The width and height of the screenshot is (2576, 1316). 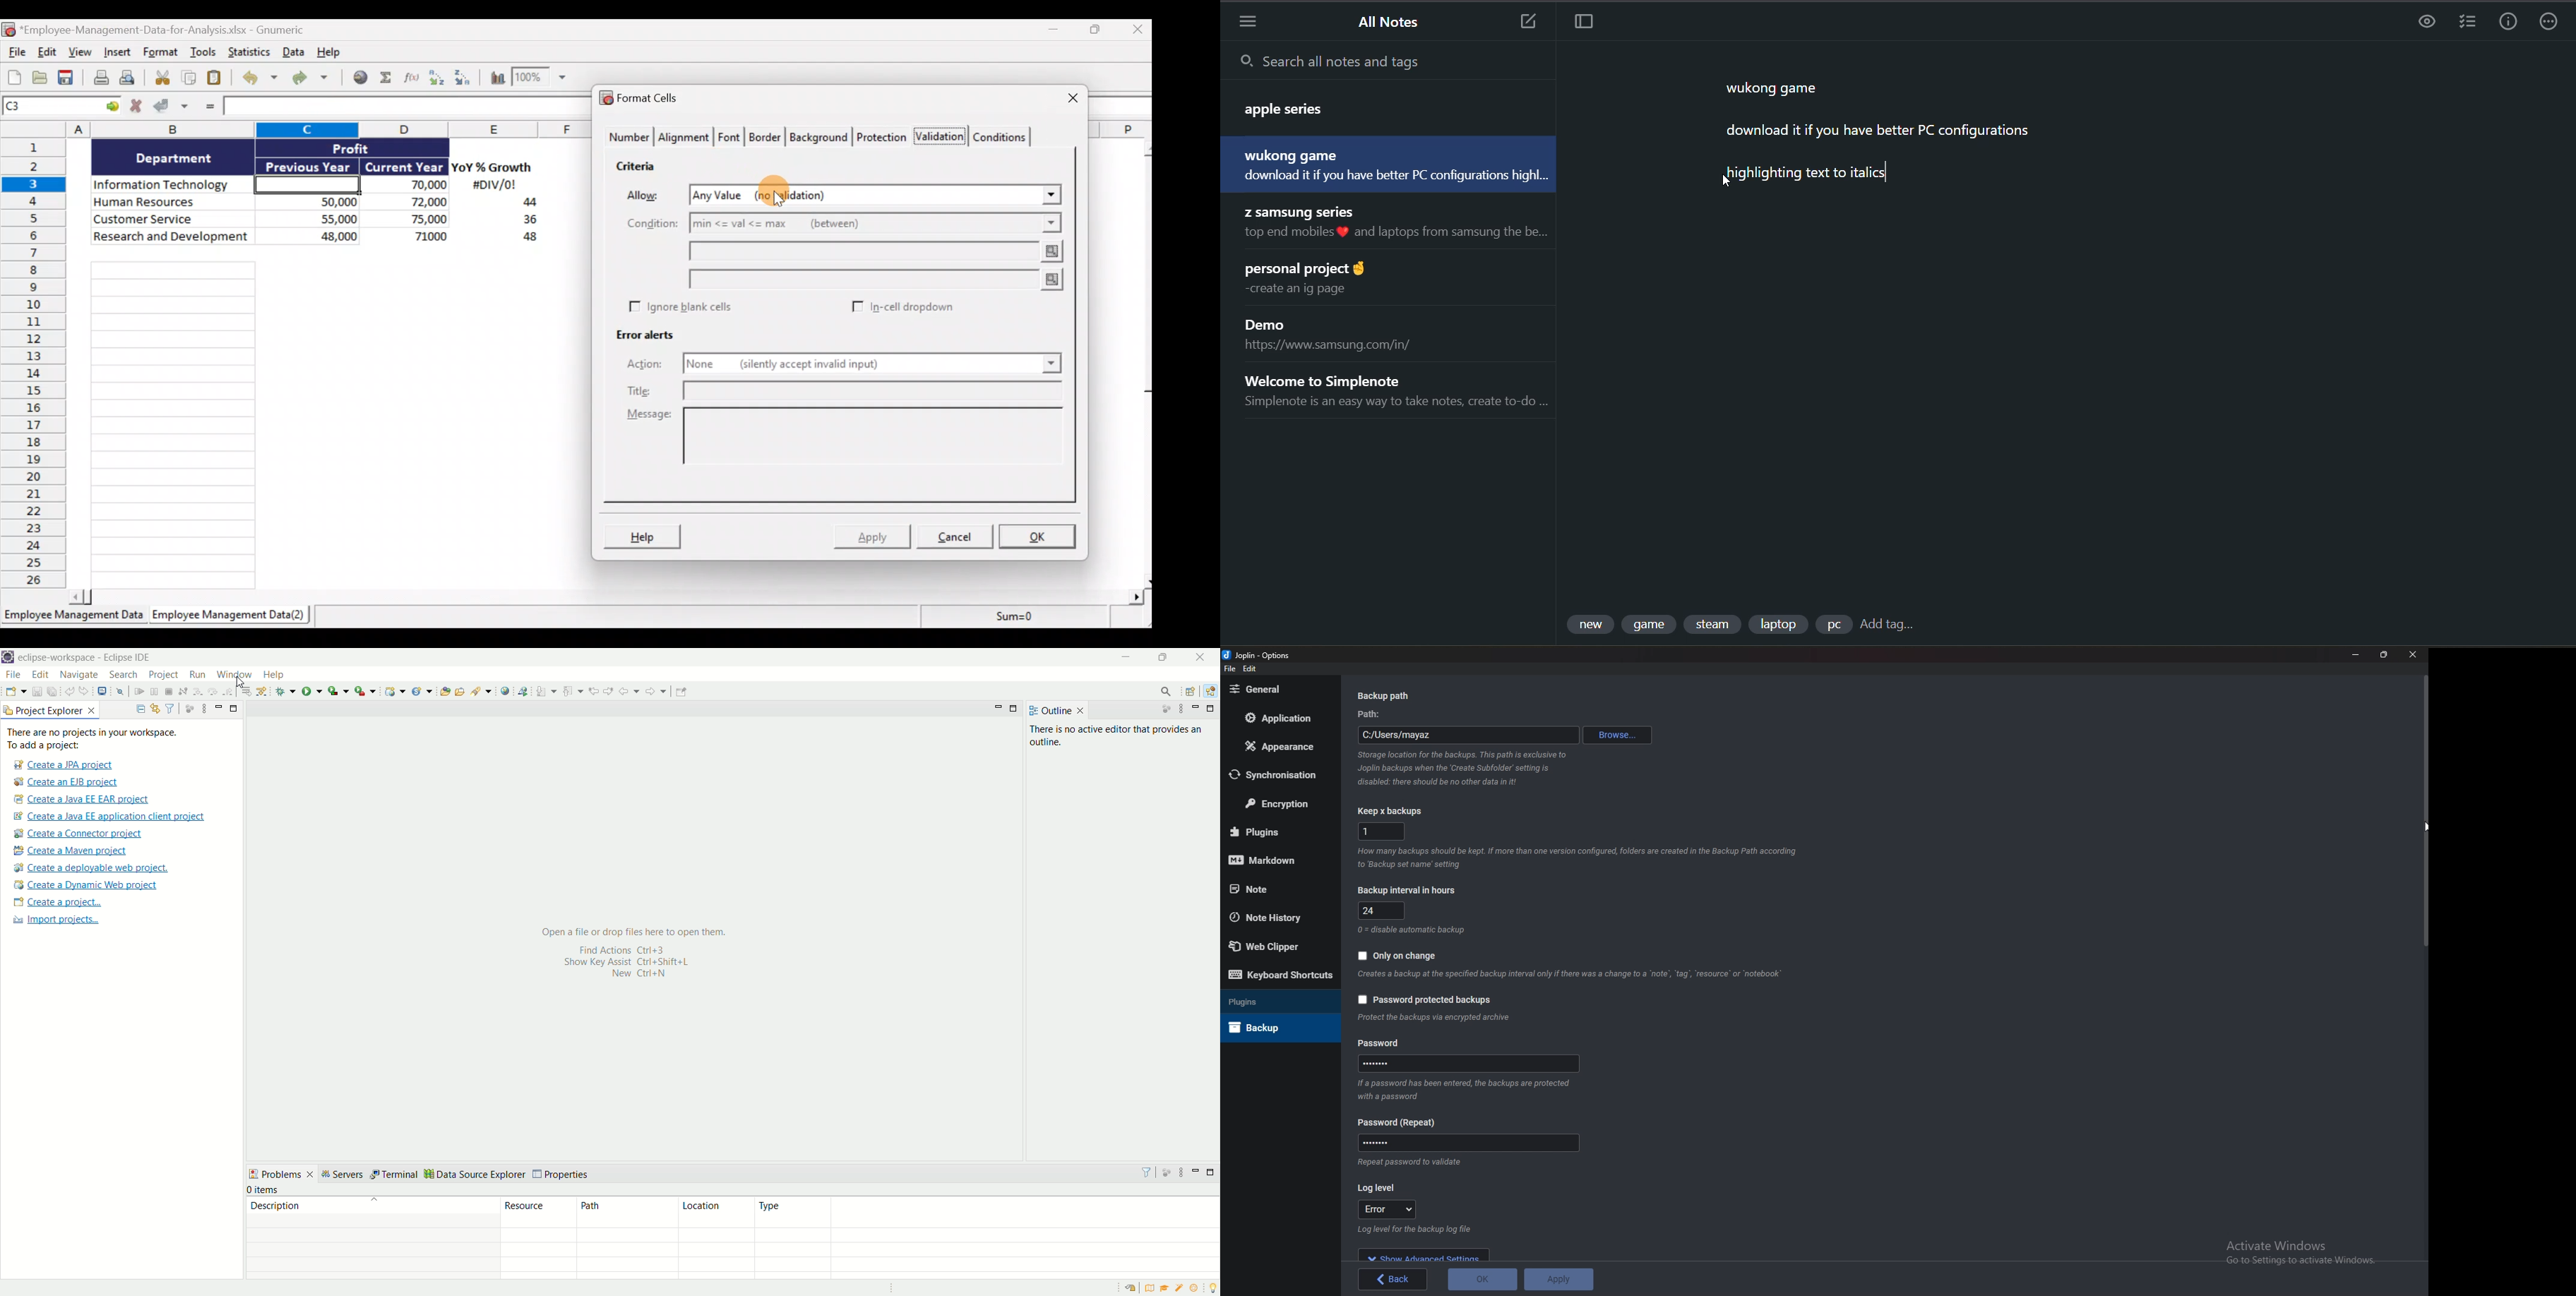 I want to click on Scroll bar, so click(x=1142, y=362).